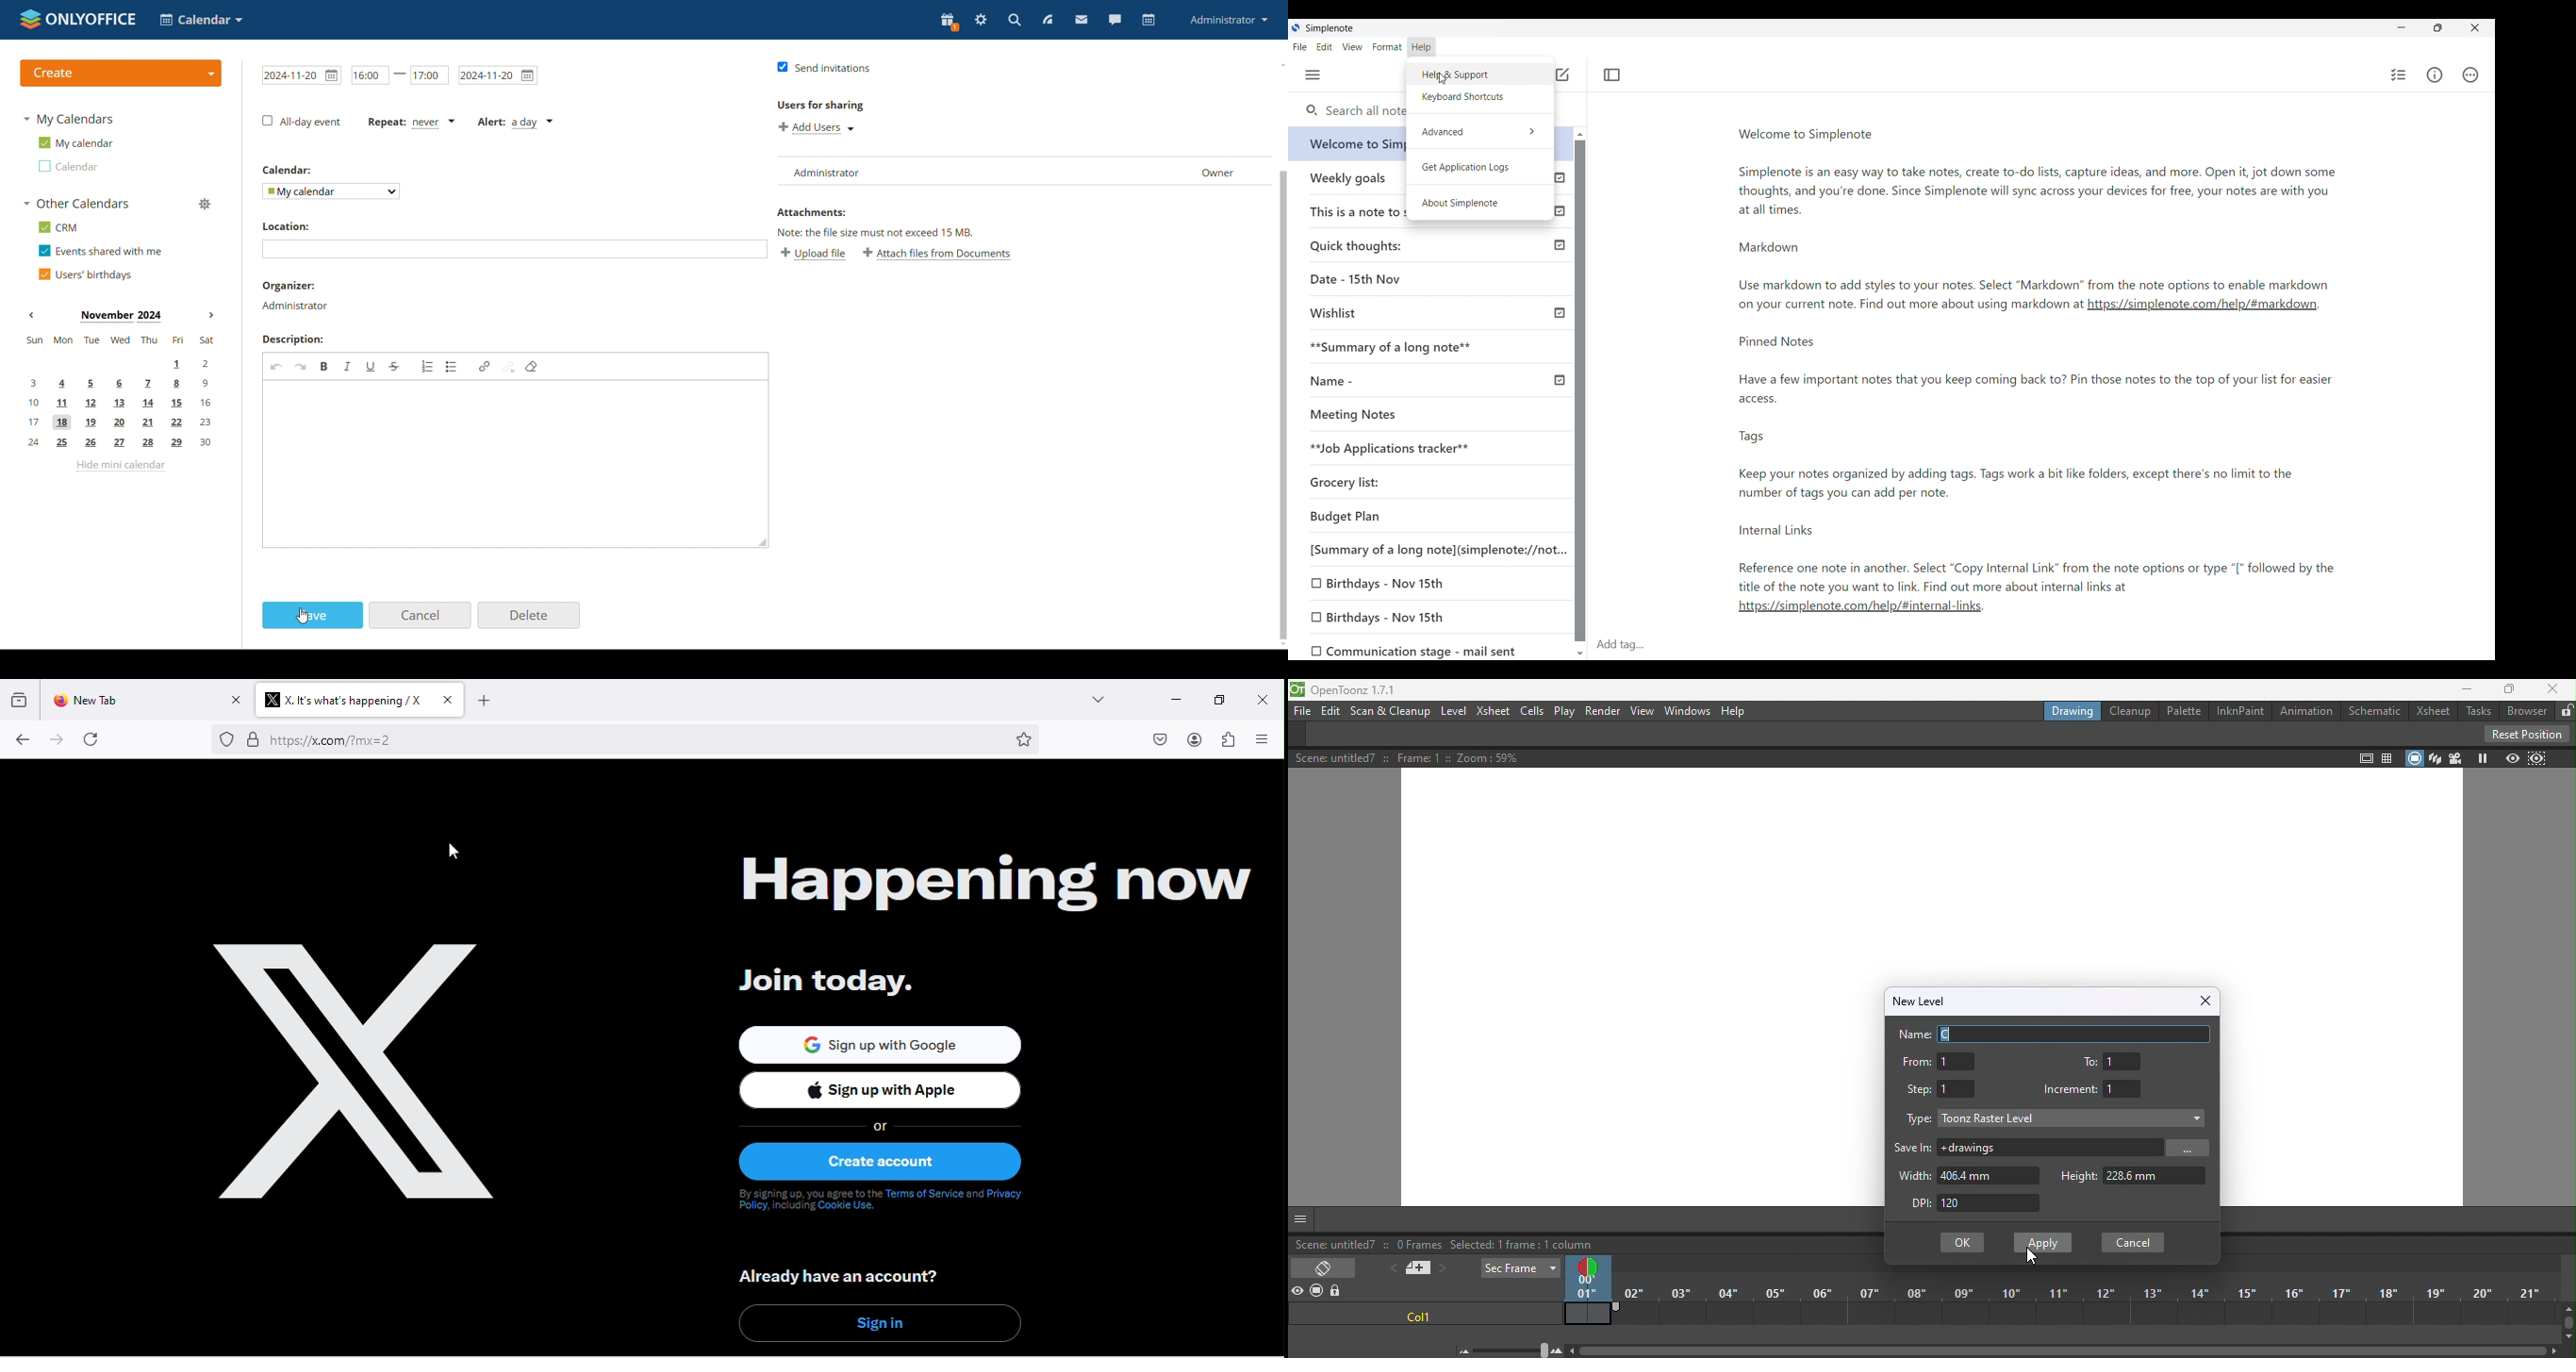 The height and width of the screenshot is (1372, 2576). I want to click on events shared with me, so click(101, 250).